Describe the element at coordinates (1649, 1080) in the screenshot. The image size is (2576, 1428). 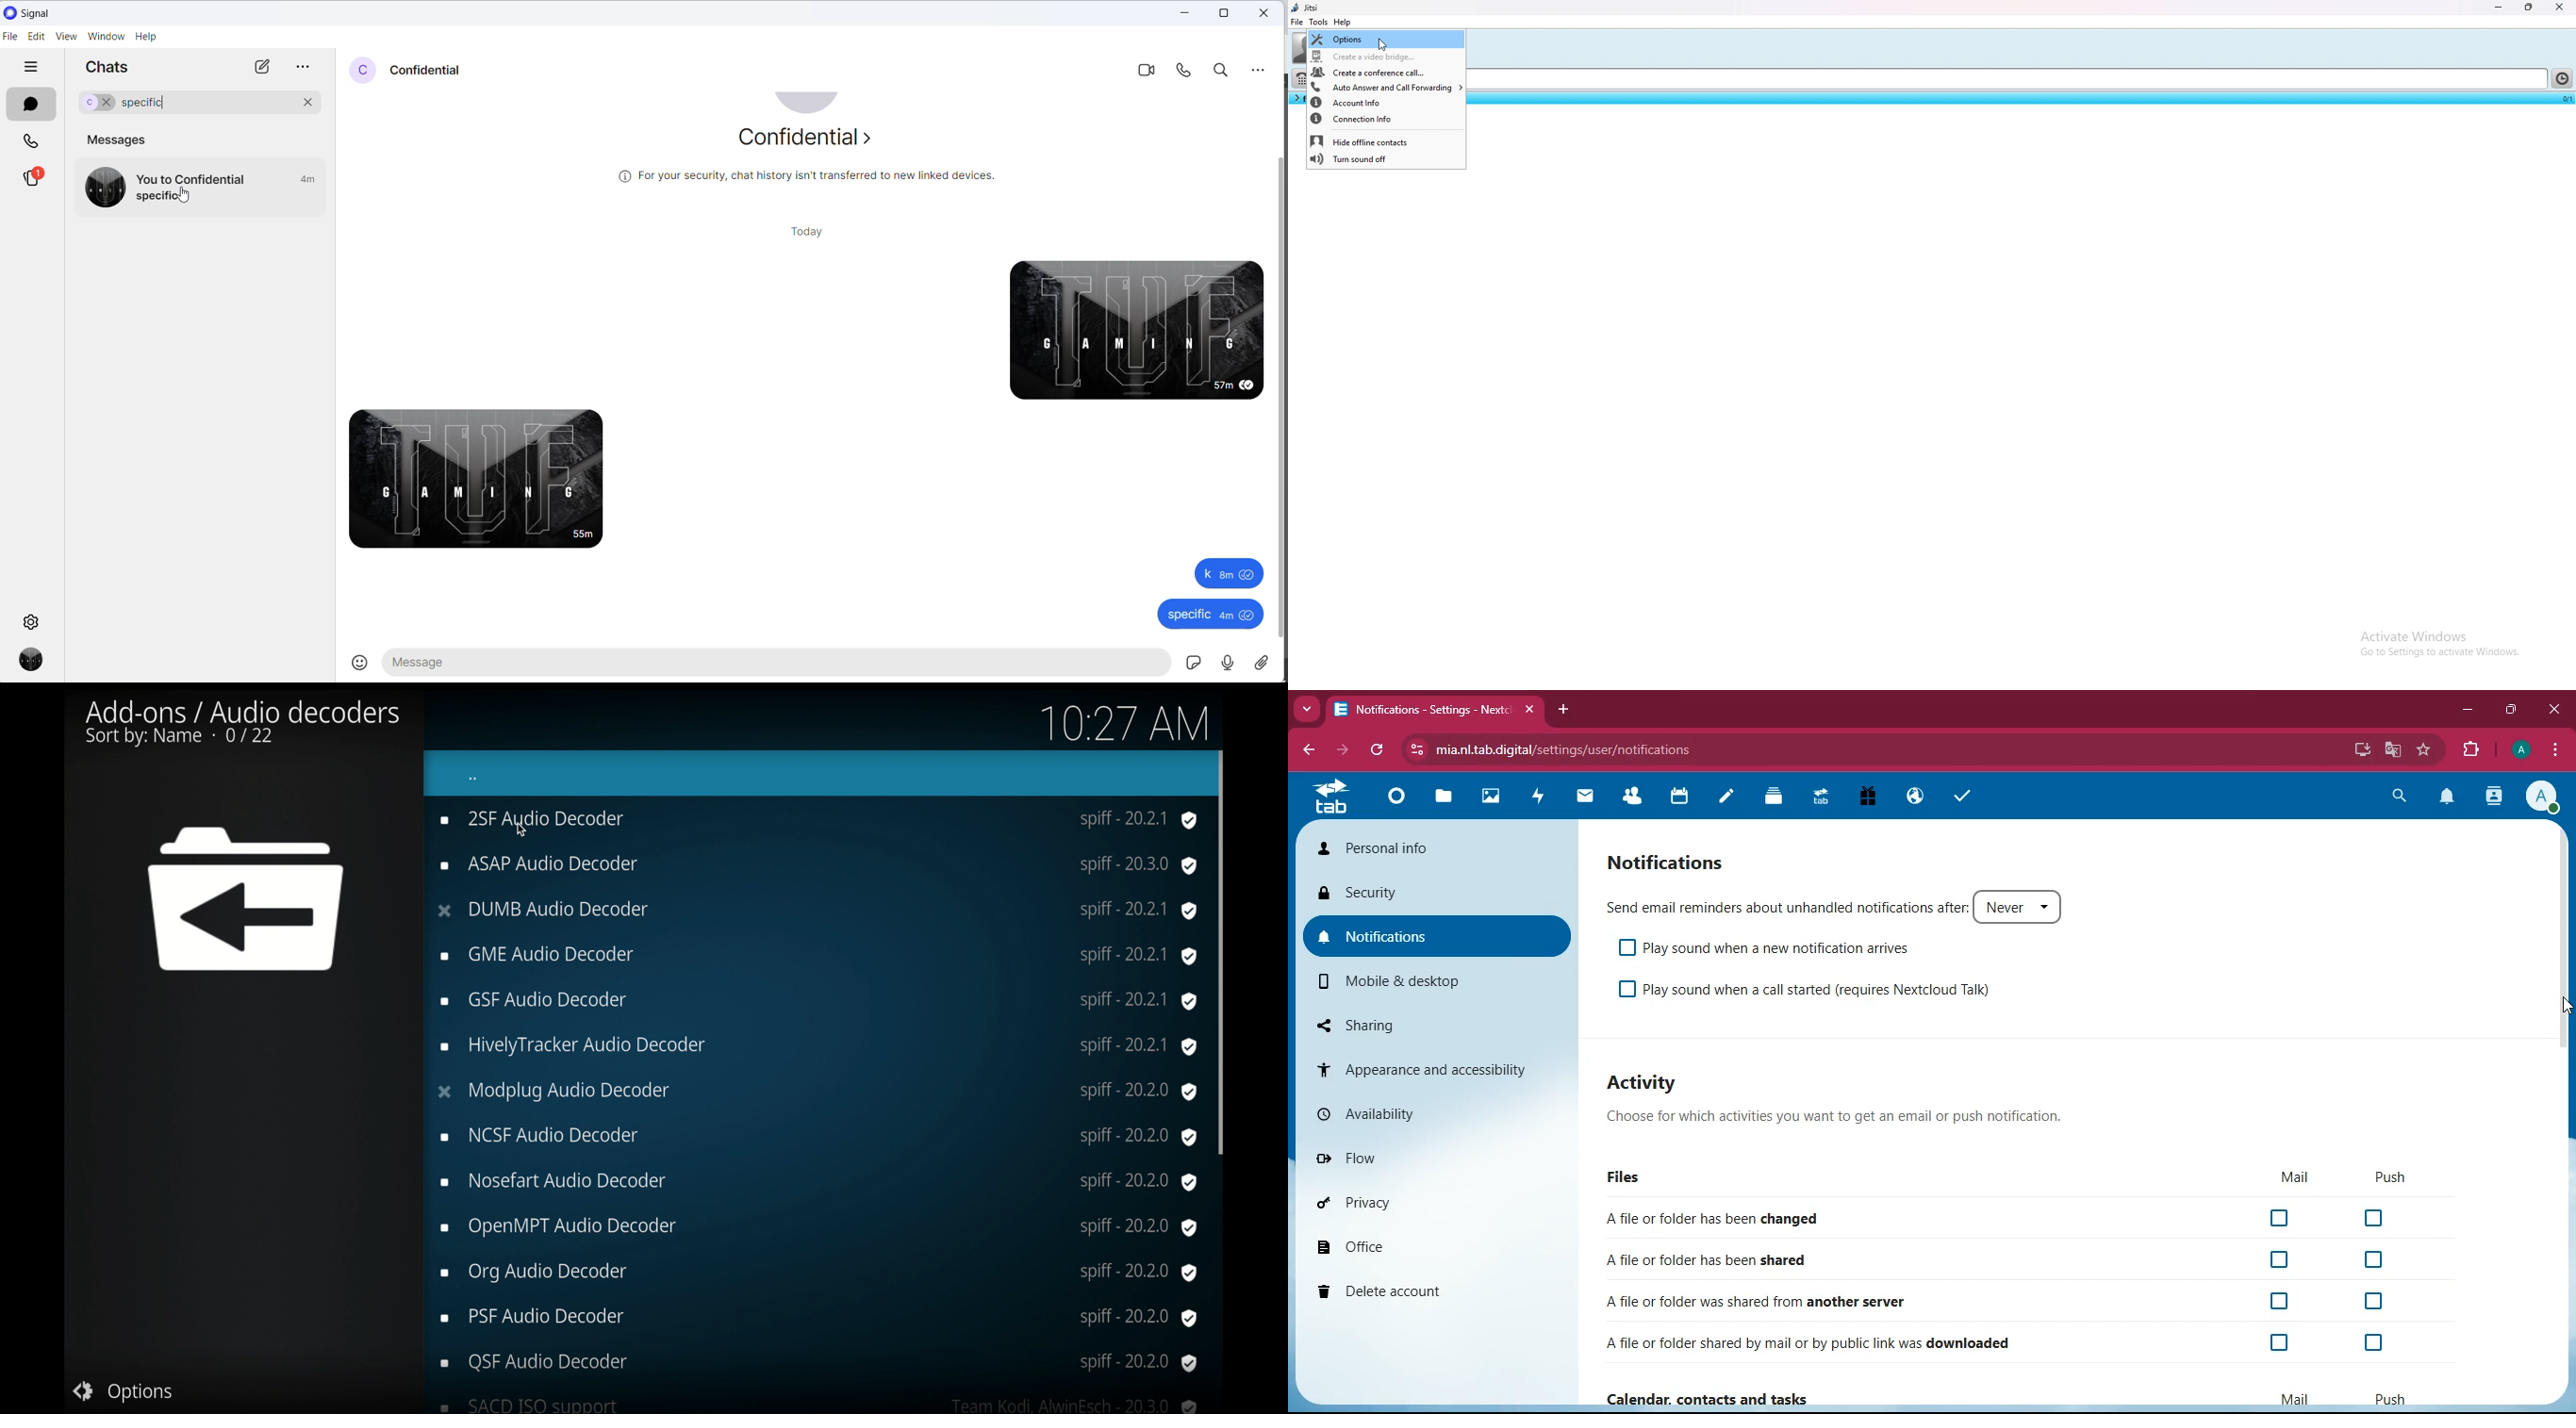
I see `activity` at that location.